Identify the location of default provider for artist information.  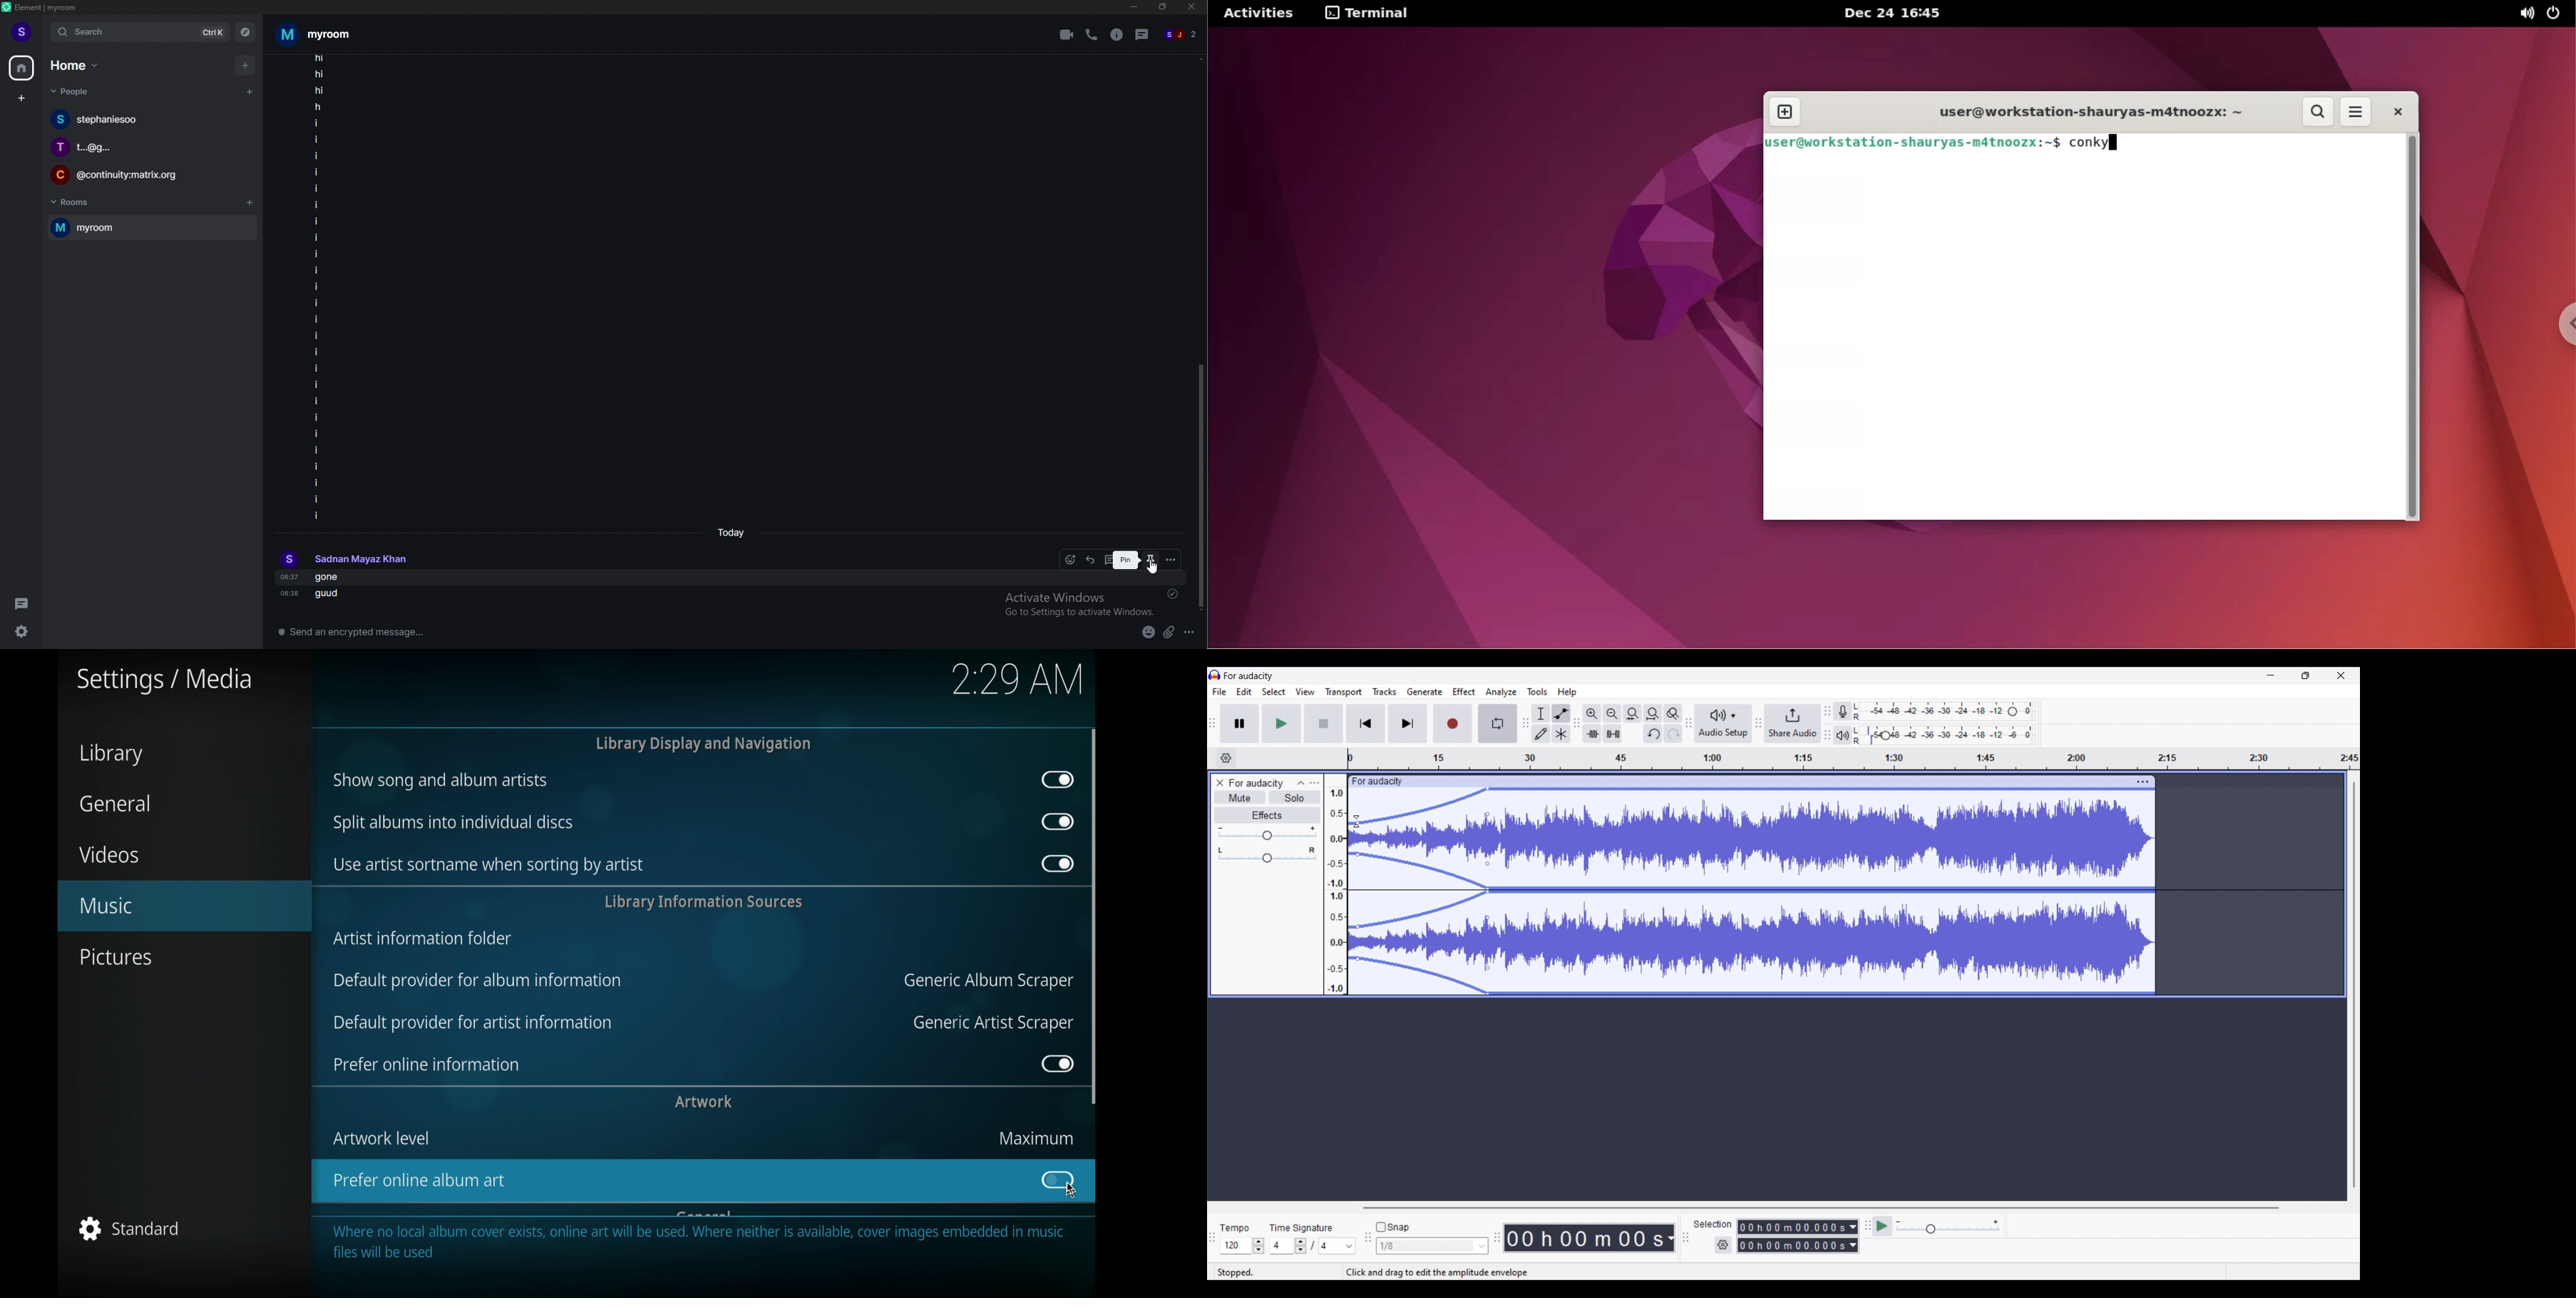
(473, 1022).